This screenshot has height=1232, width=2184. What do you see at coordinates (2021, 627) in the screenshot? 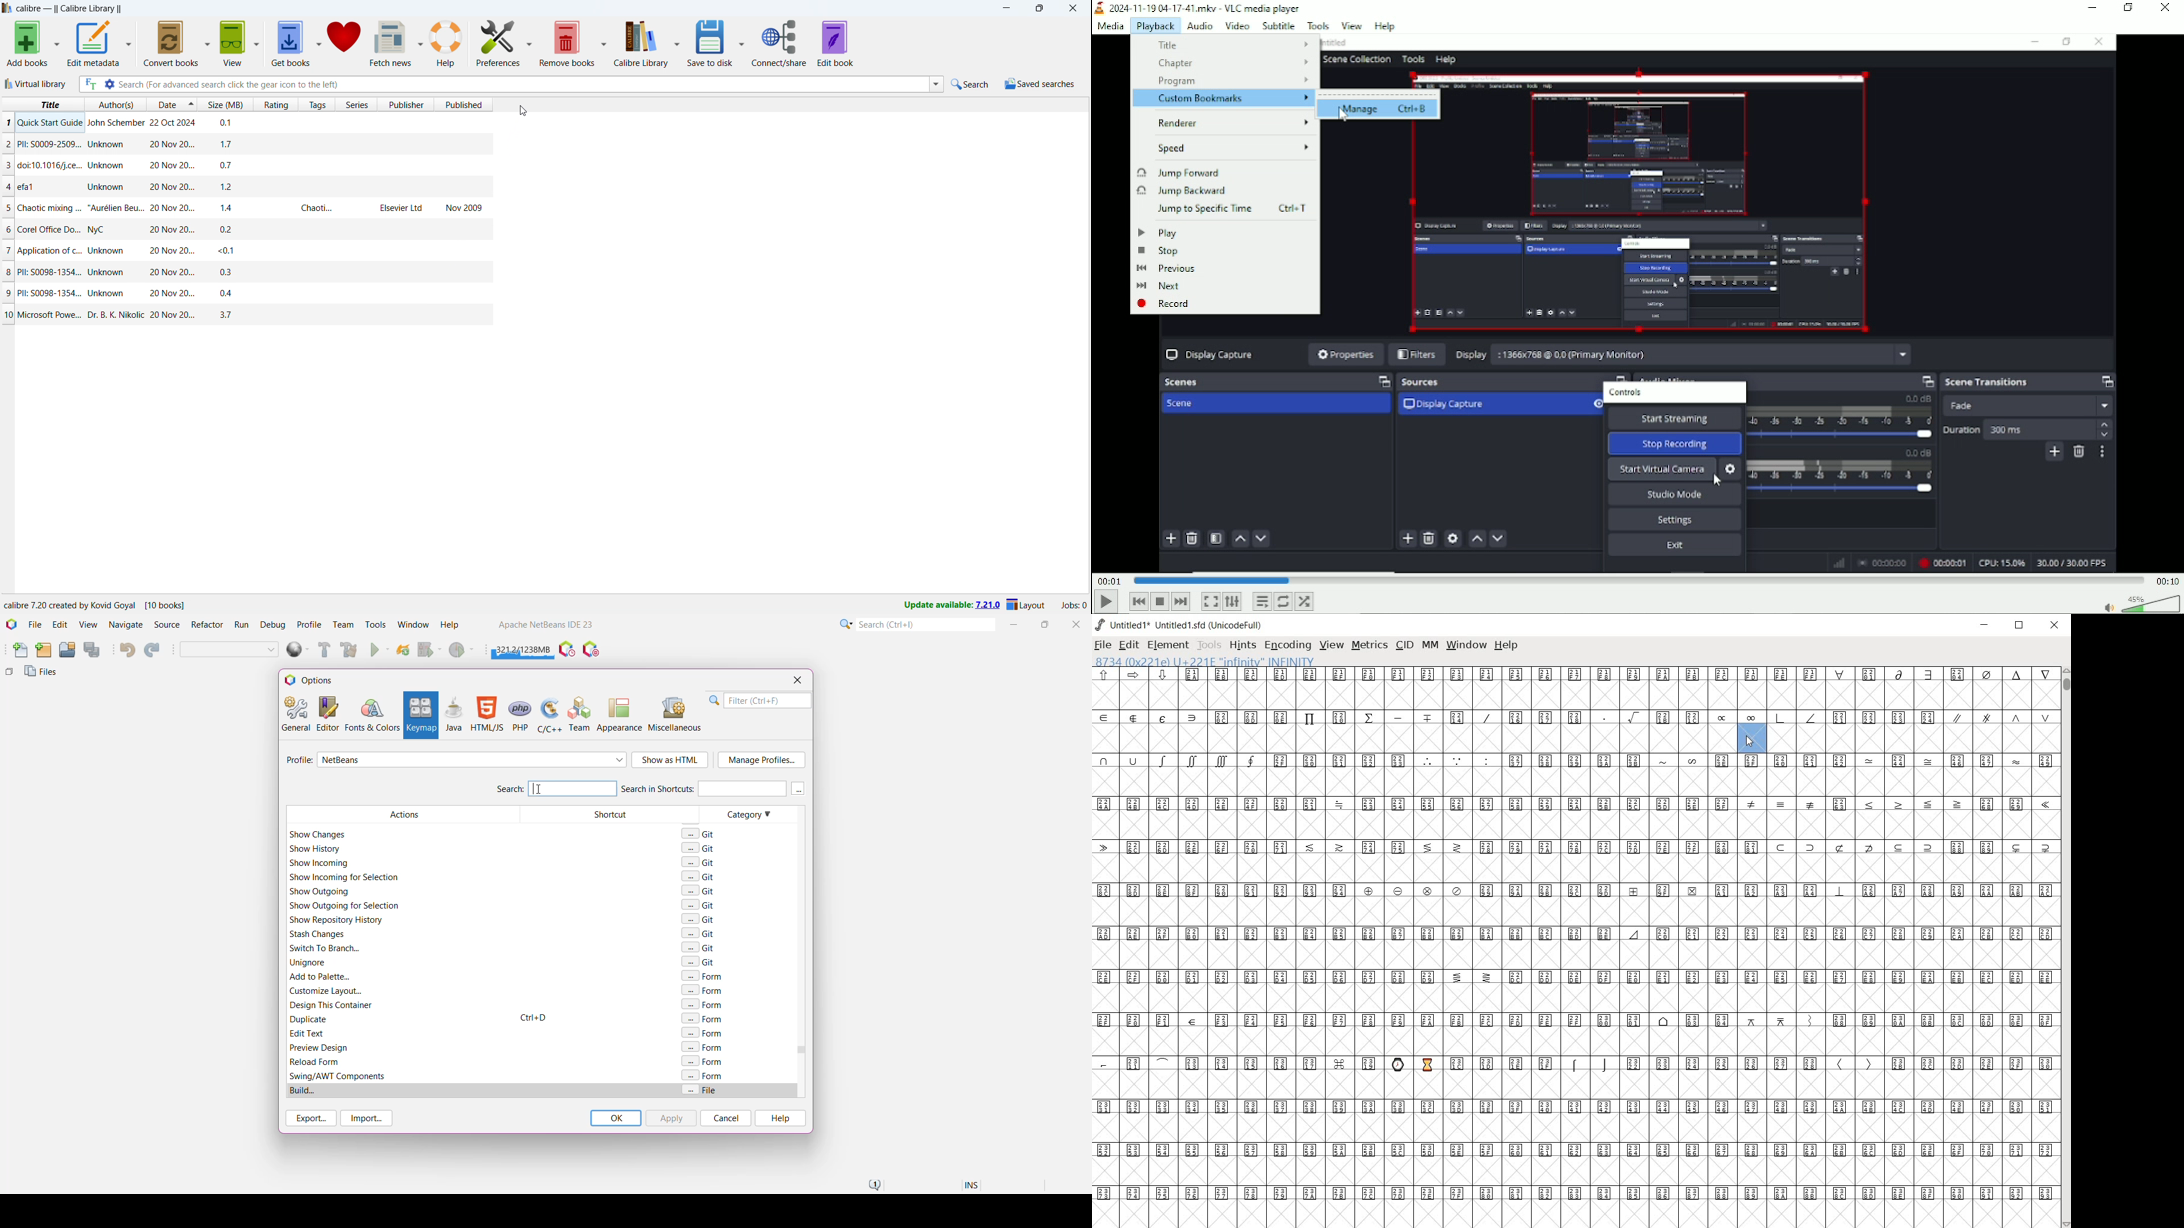
I see `restore down` at bounding box center [2021, 627].